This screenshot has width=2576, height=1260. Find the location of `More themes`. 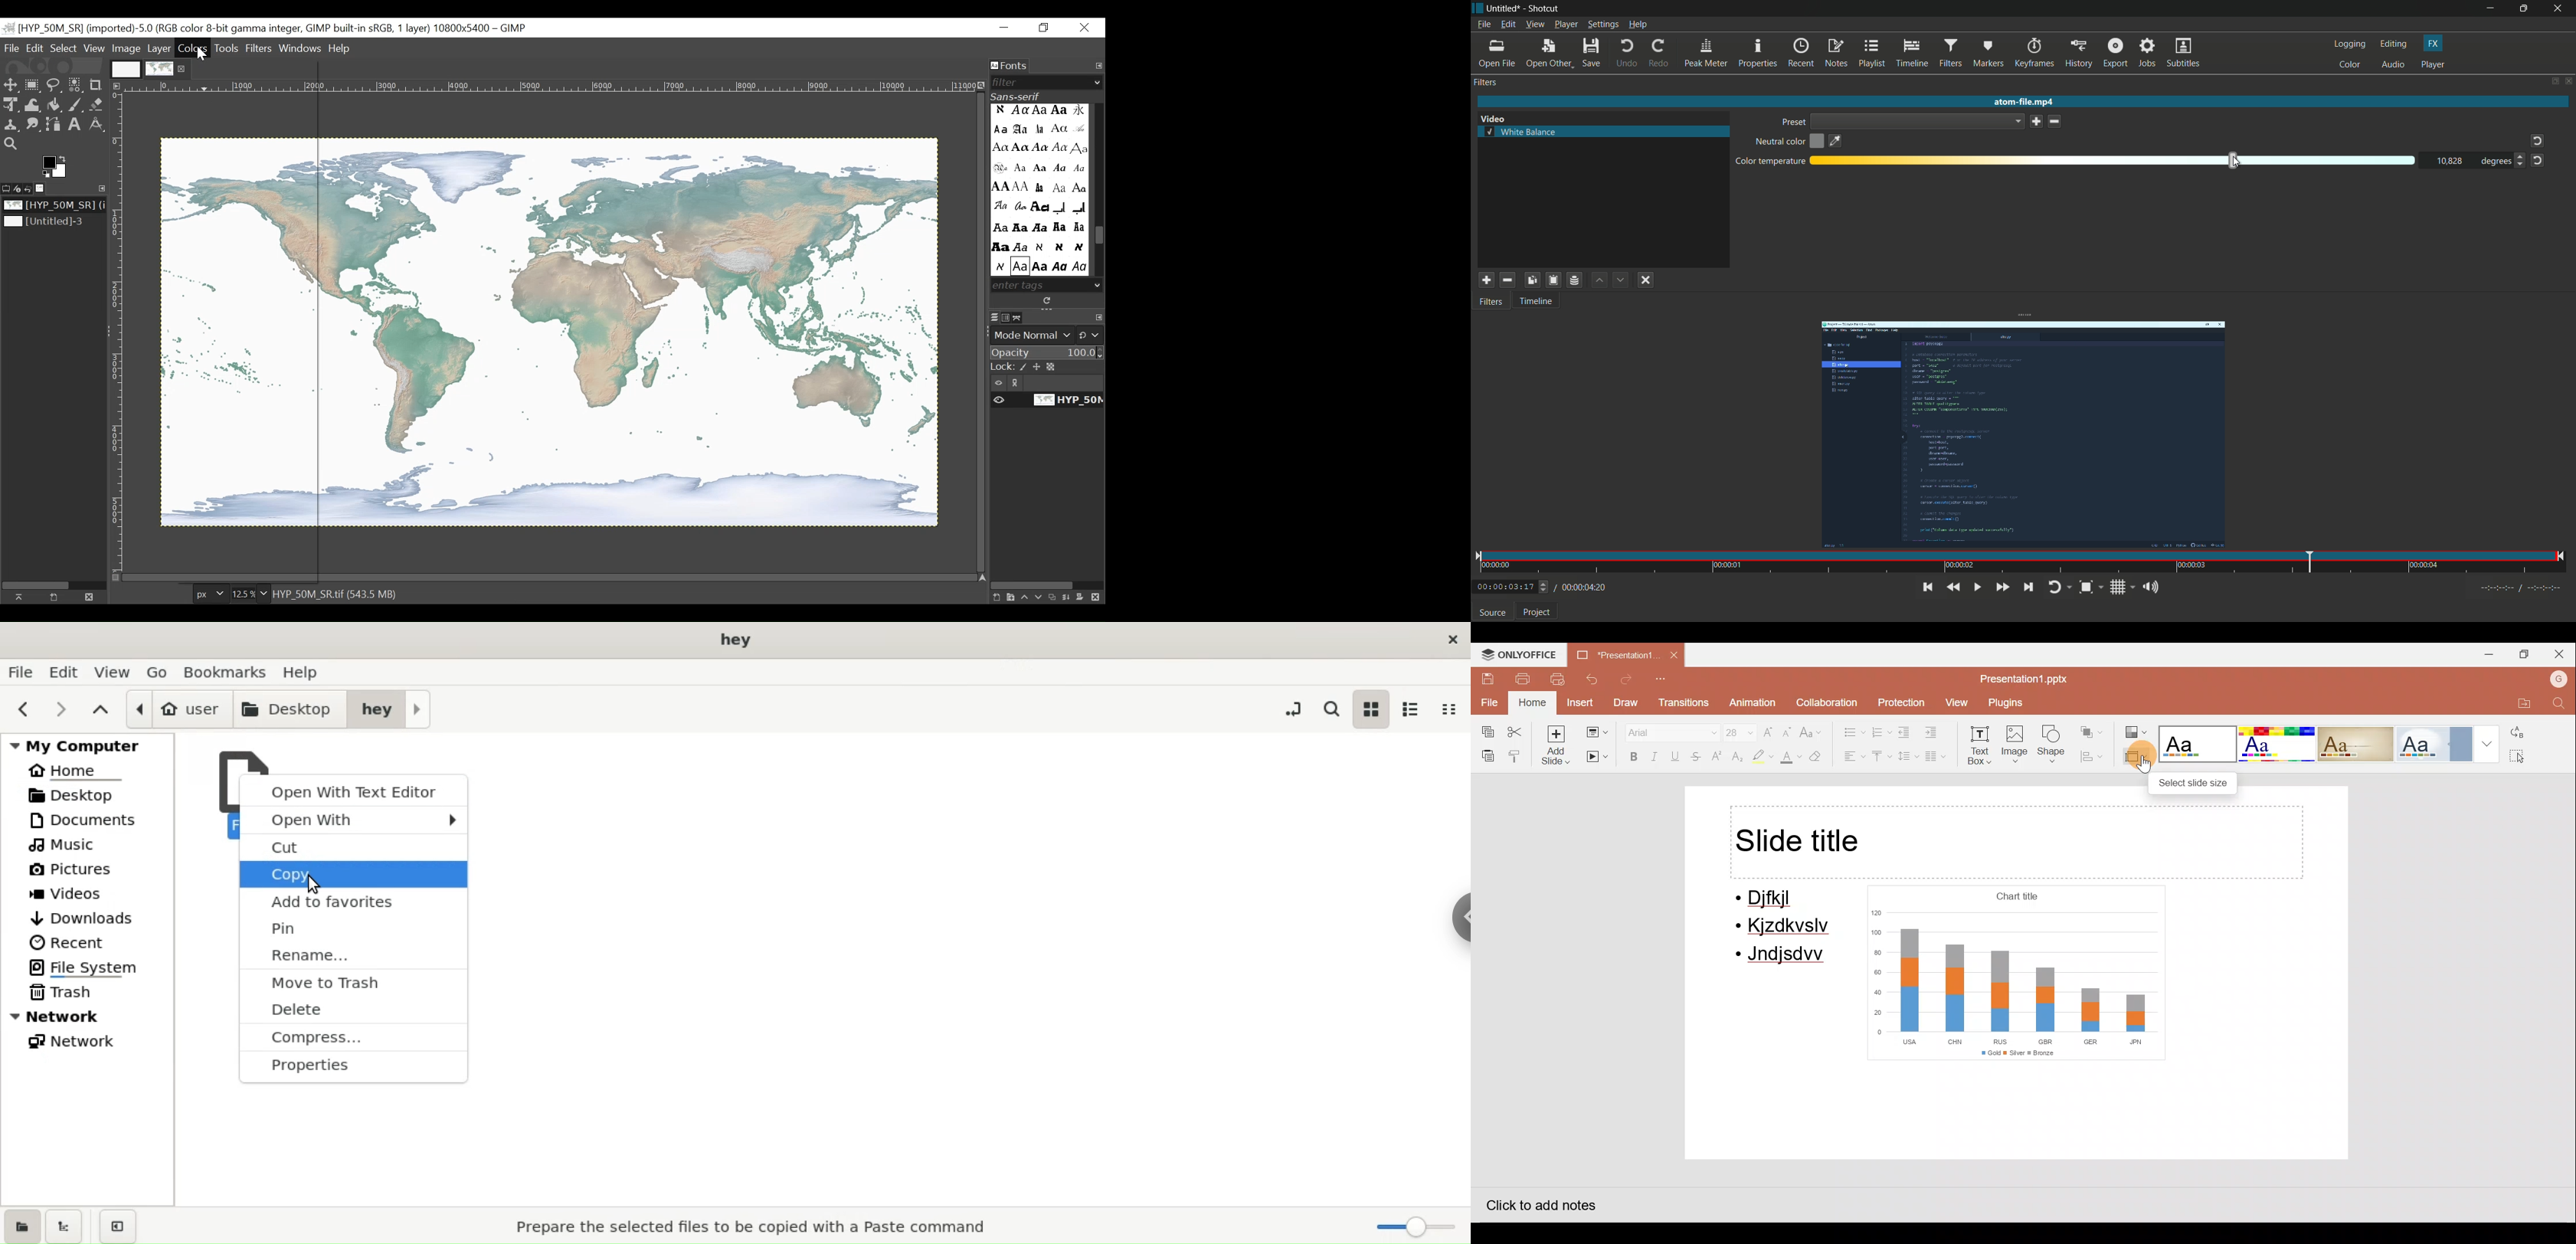

More themes is located at coordinates (2490, 742).